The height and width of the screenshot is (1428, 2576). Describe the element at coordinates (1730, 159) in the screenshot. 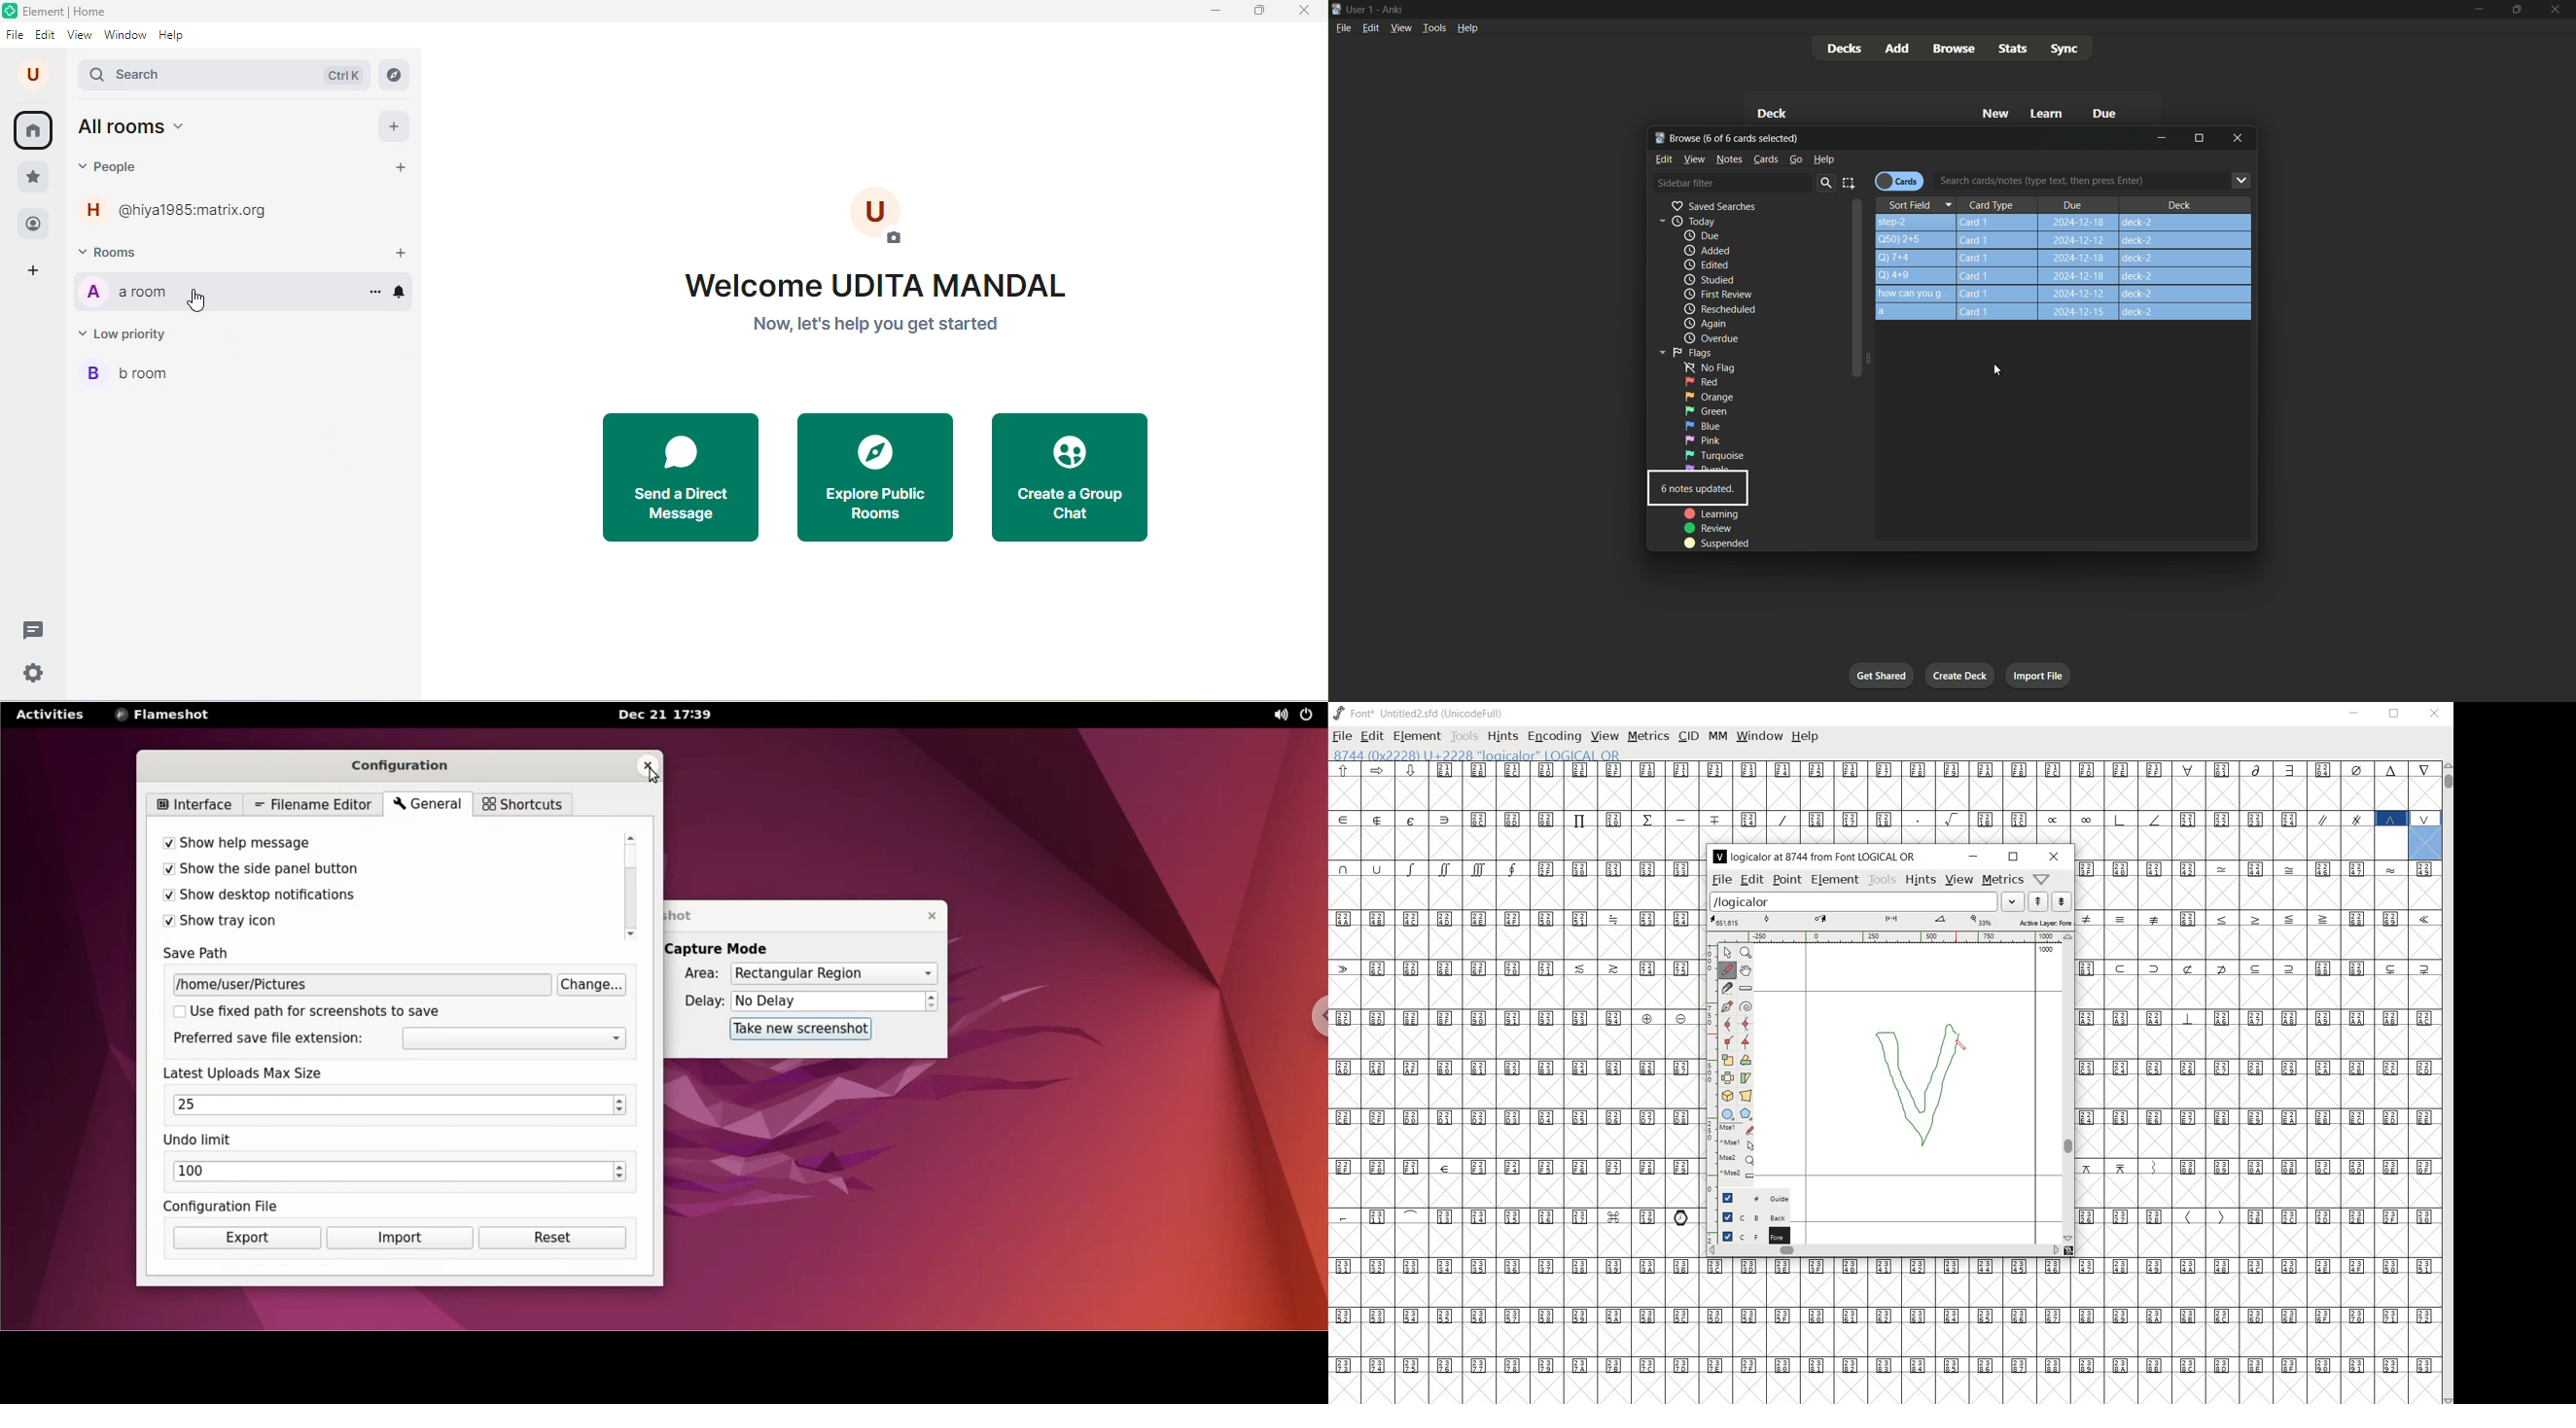

I see `Notes` at that location.